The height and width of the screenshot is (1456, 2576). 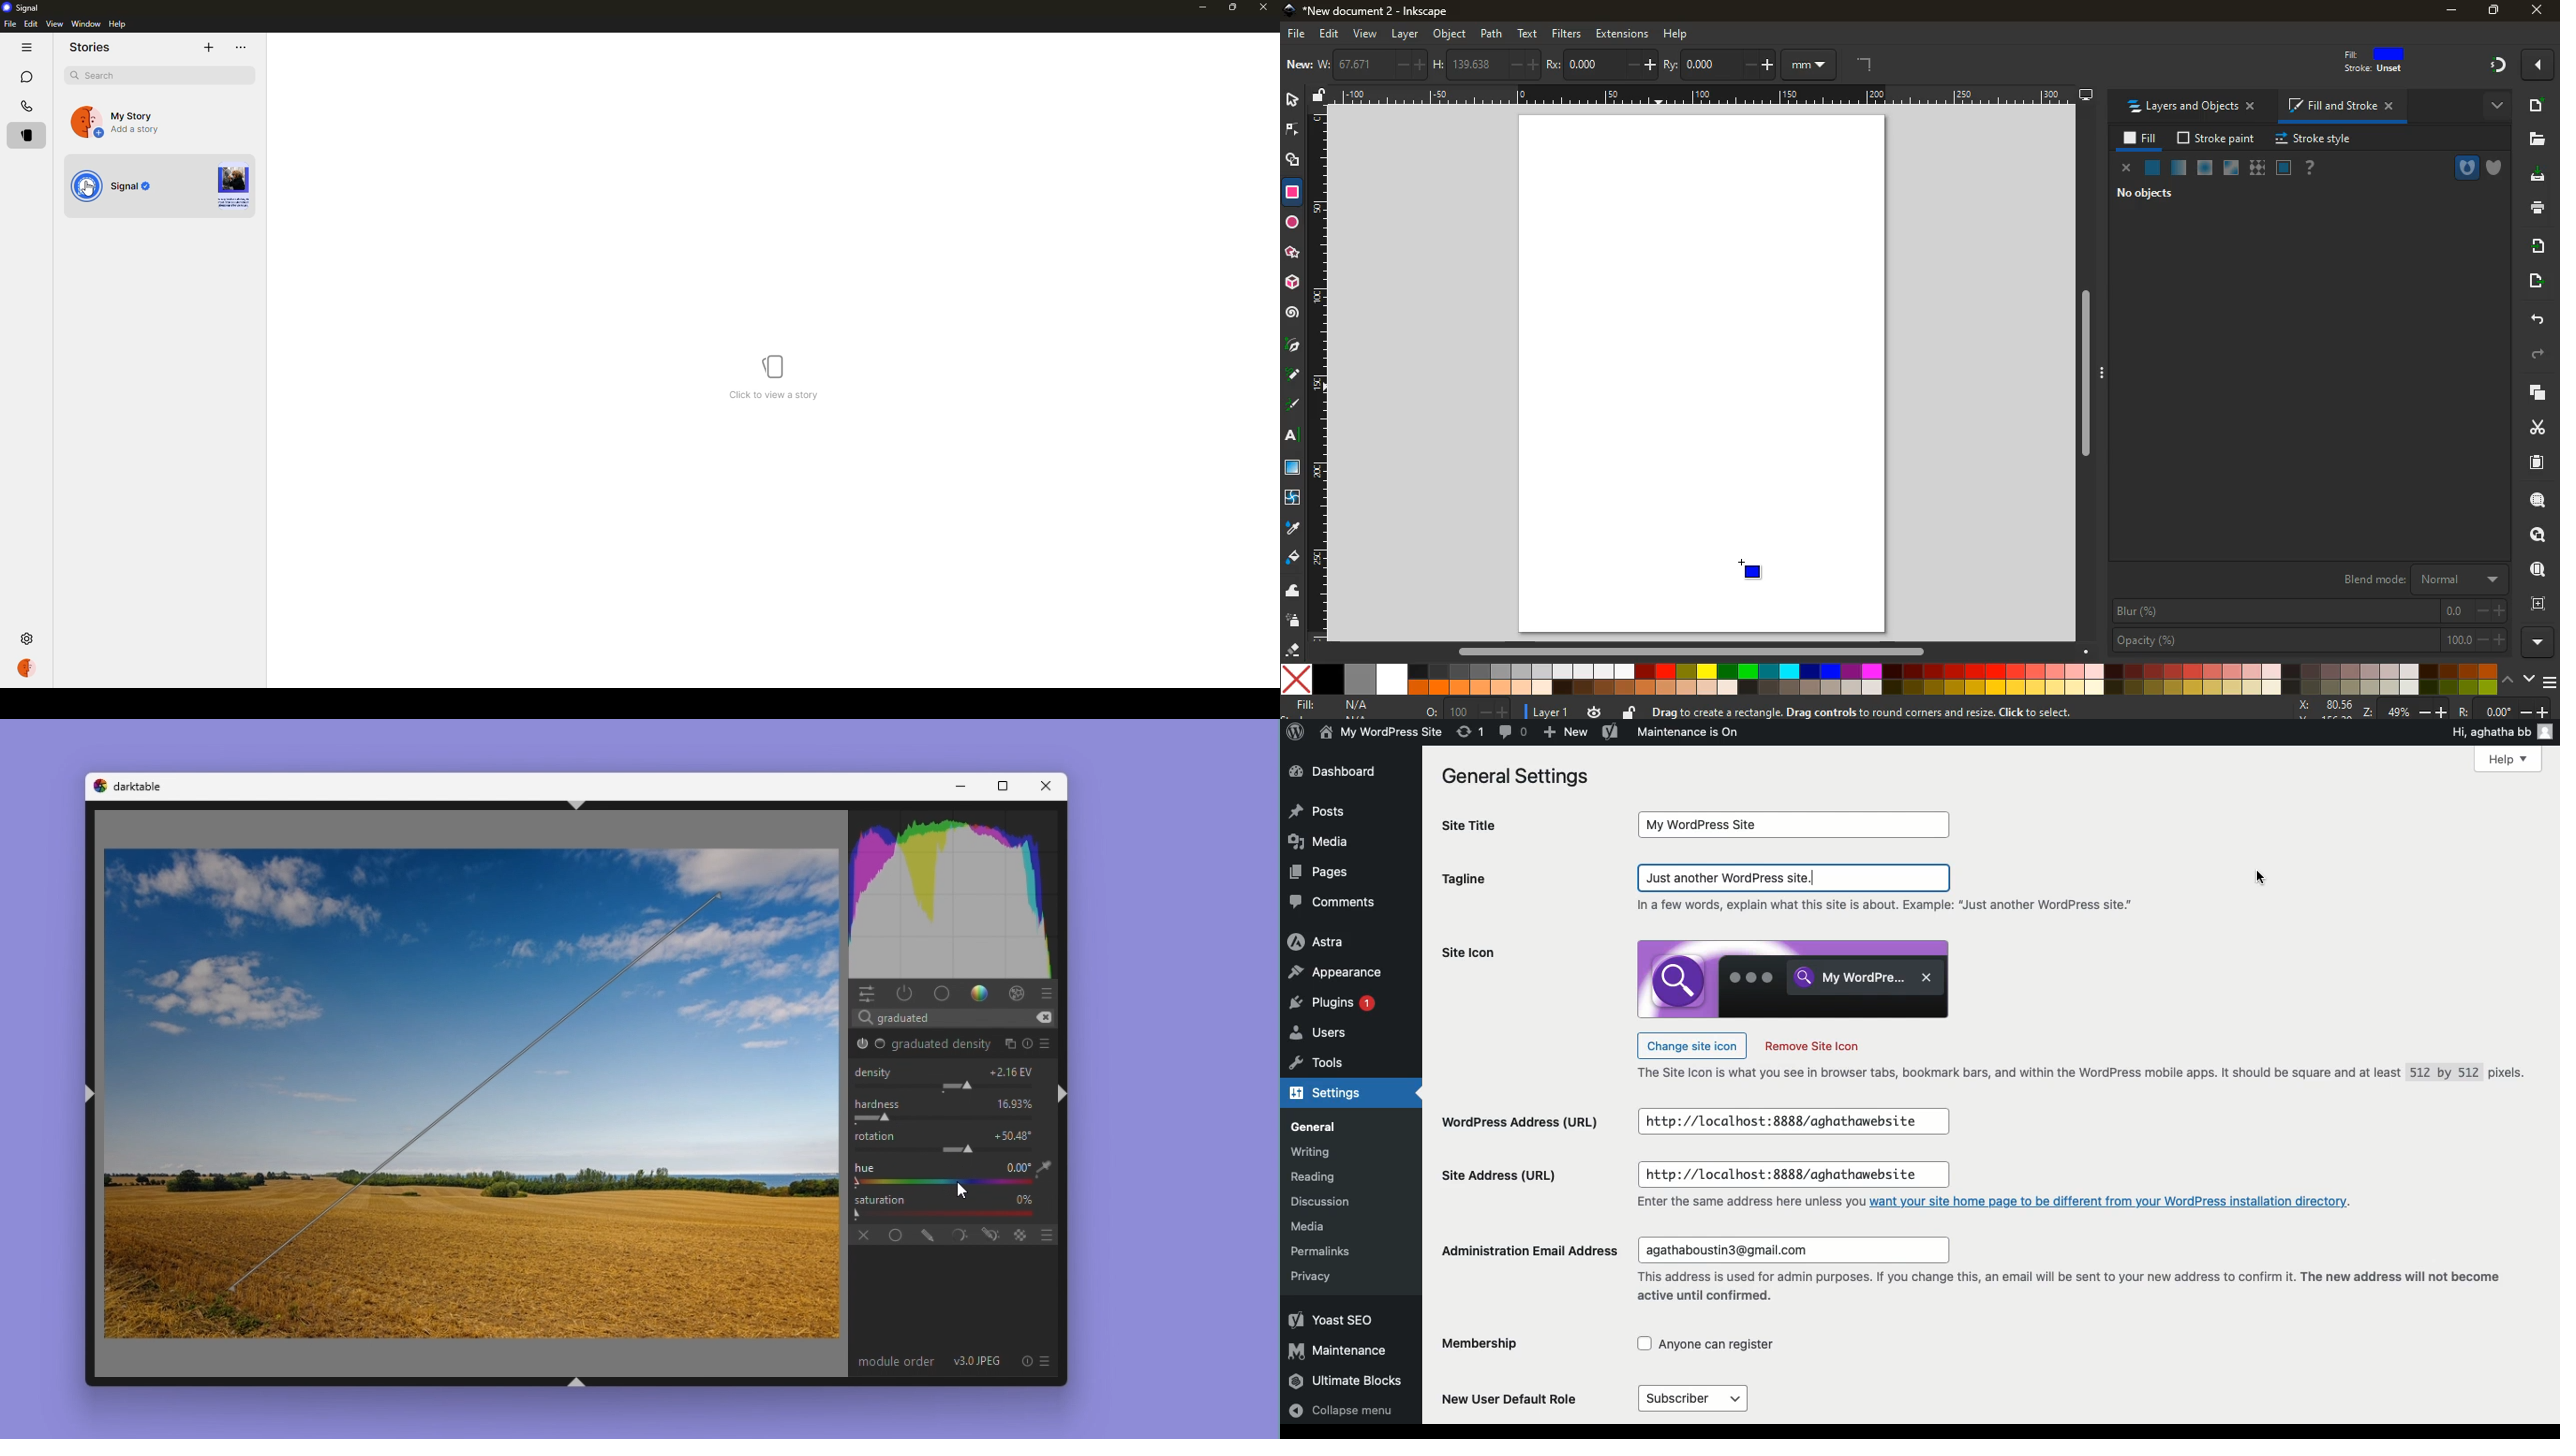 What do you see at coordinates (1046, 1233) in the screenshot?
I see `blending options` at bounding box center [1046, 1233].